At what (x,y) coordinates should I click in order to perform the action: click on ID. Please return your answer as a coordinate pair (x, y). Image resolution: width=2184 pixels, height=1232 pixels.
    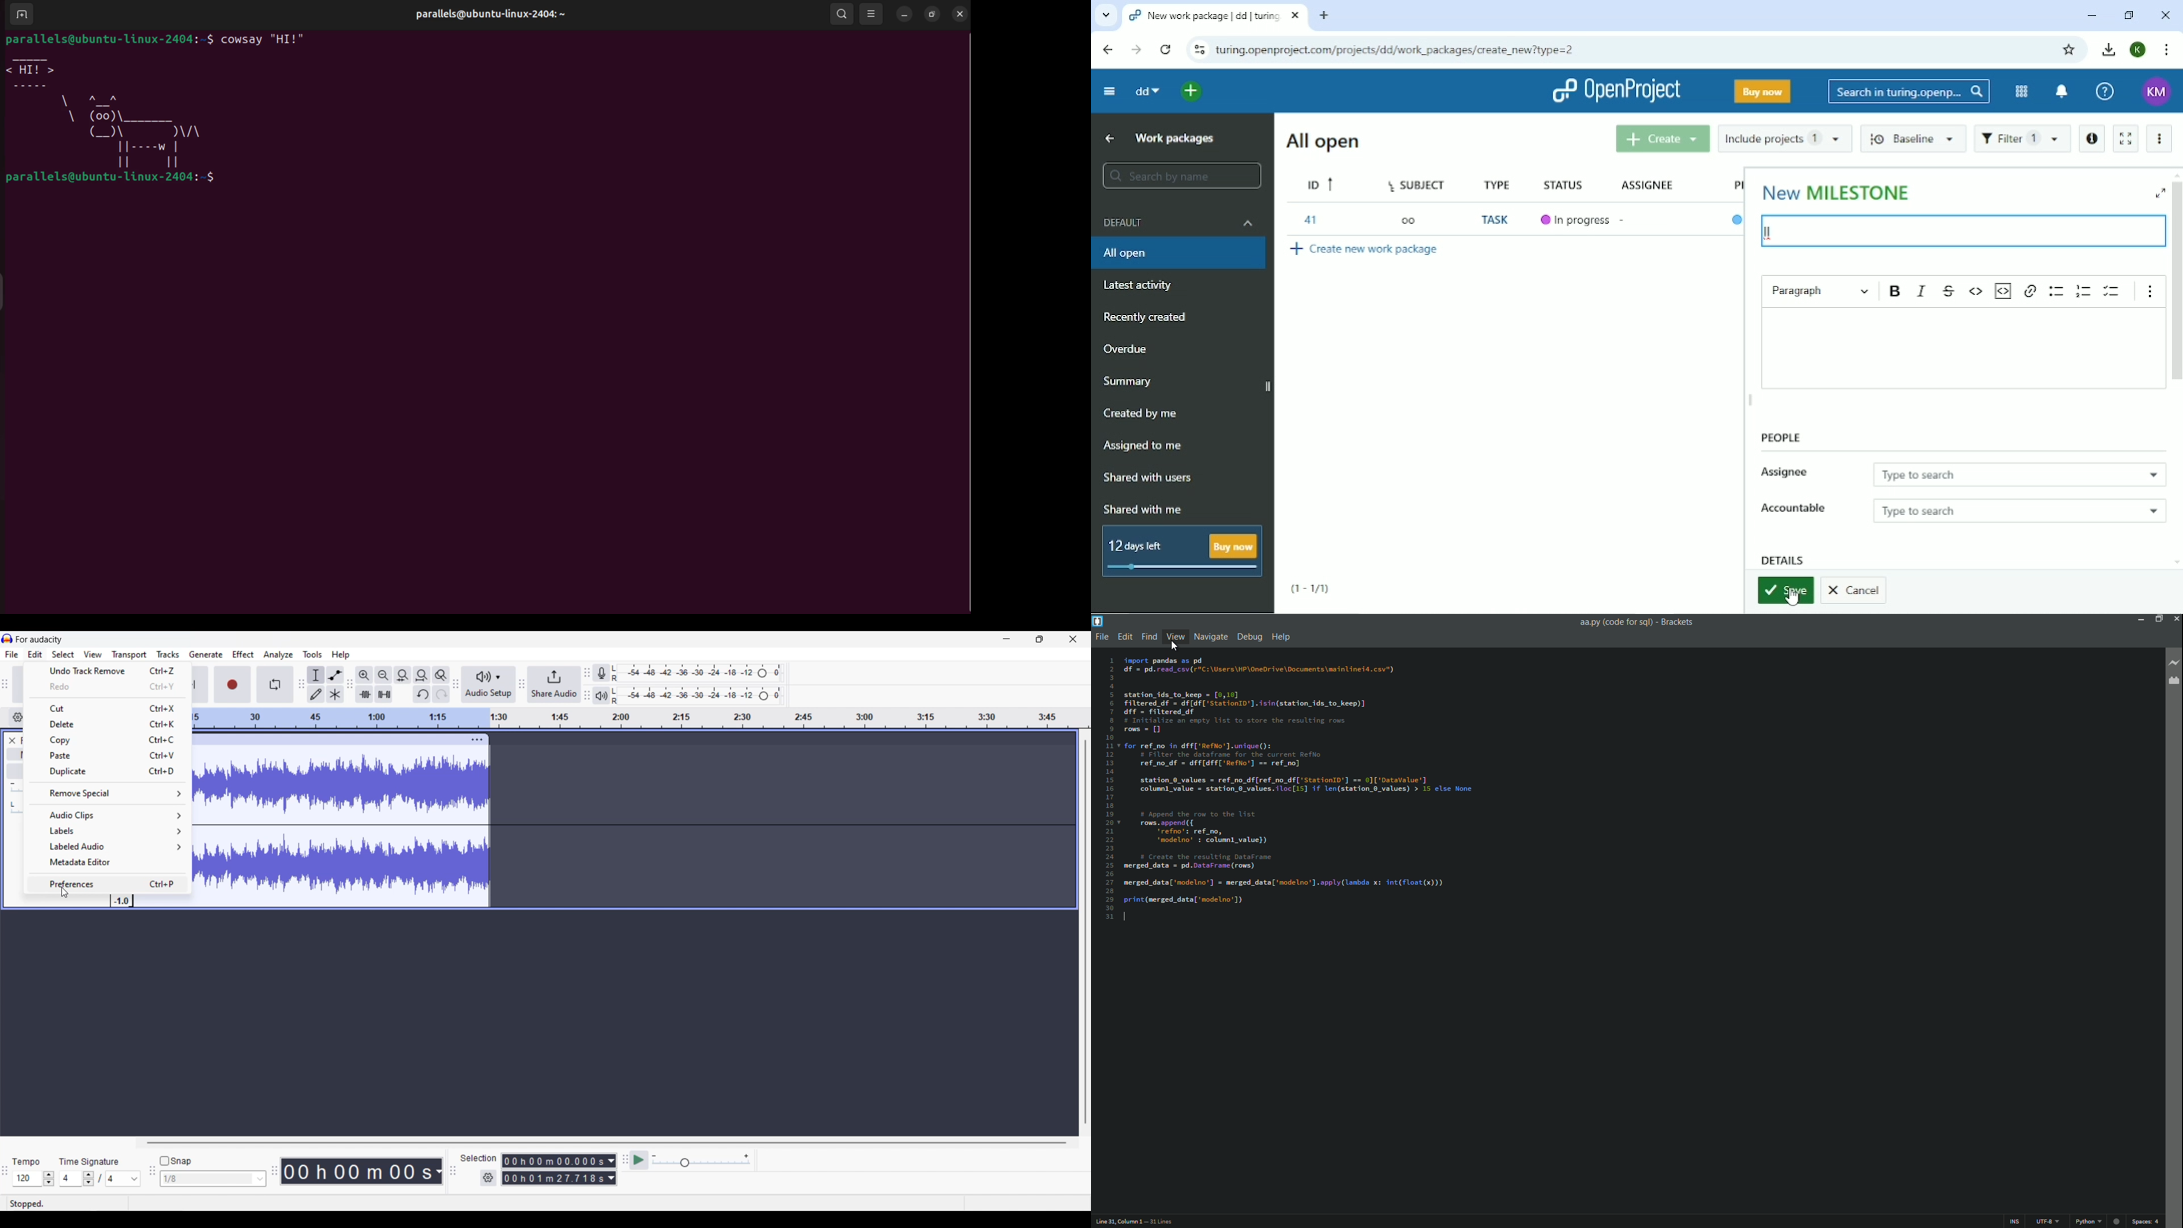
    Looking at the image, I should click on (1322, 184).